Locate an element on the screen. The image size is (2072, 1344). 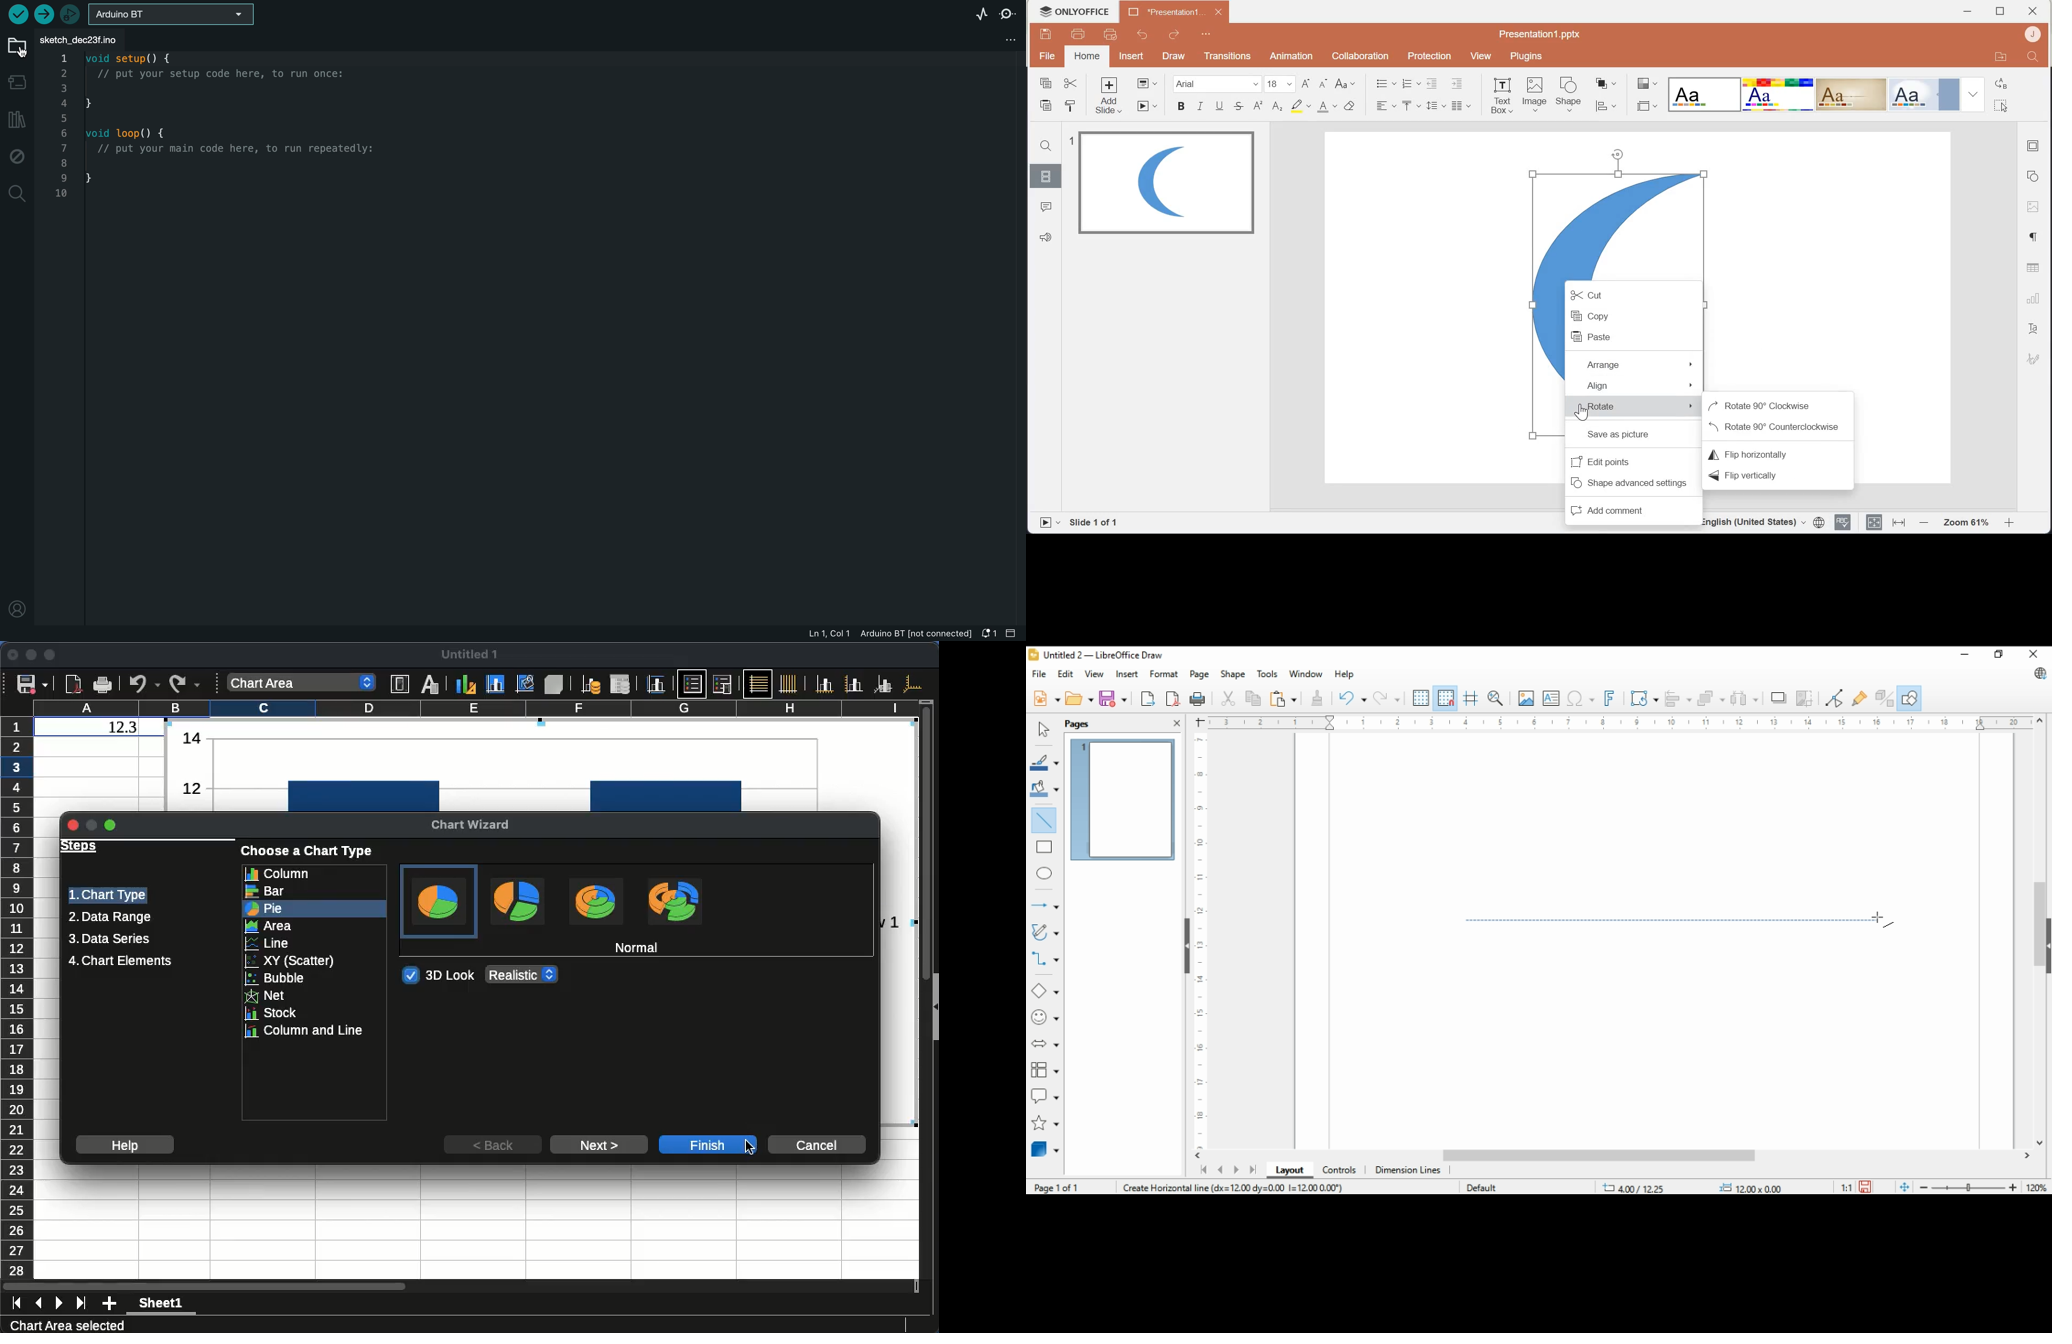
Edit points is located at coordinates (1631, 462).